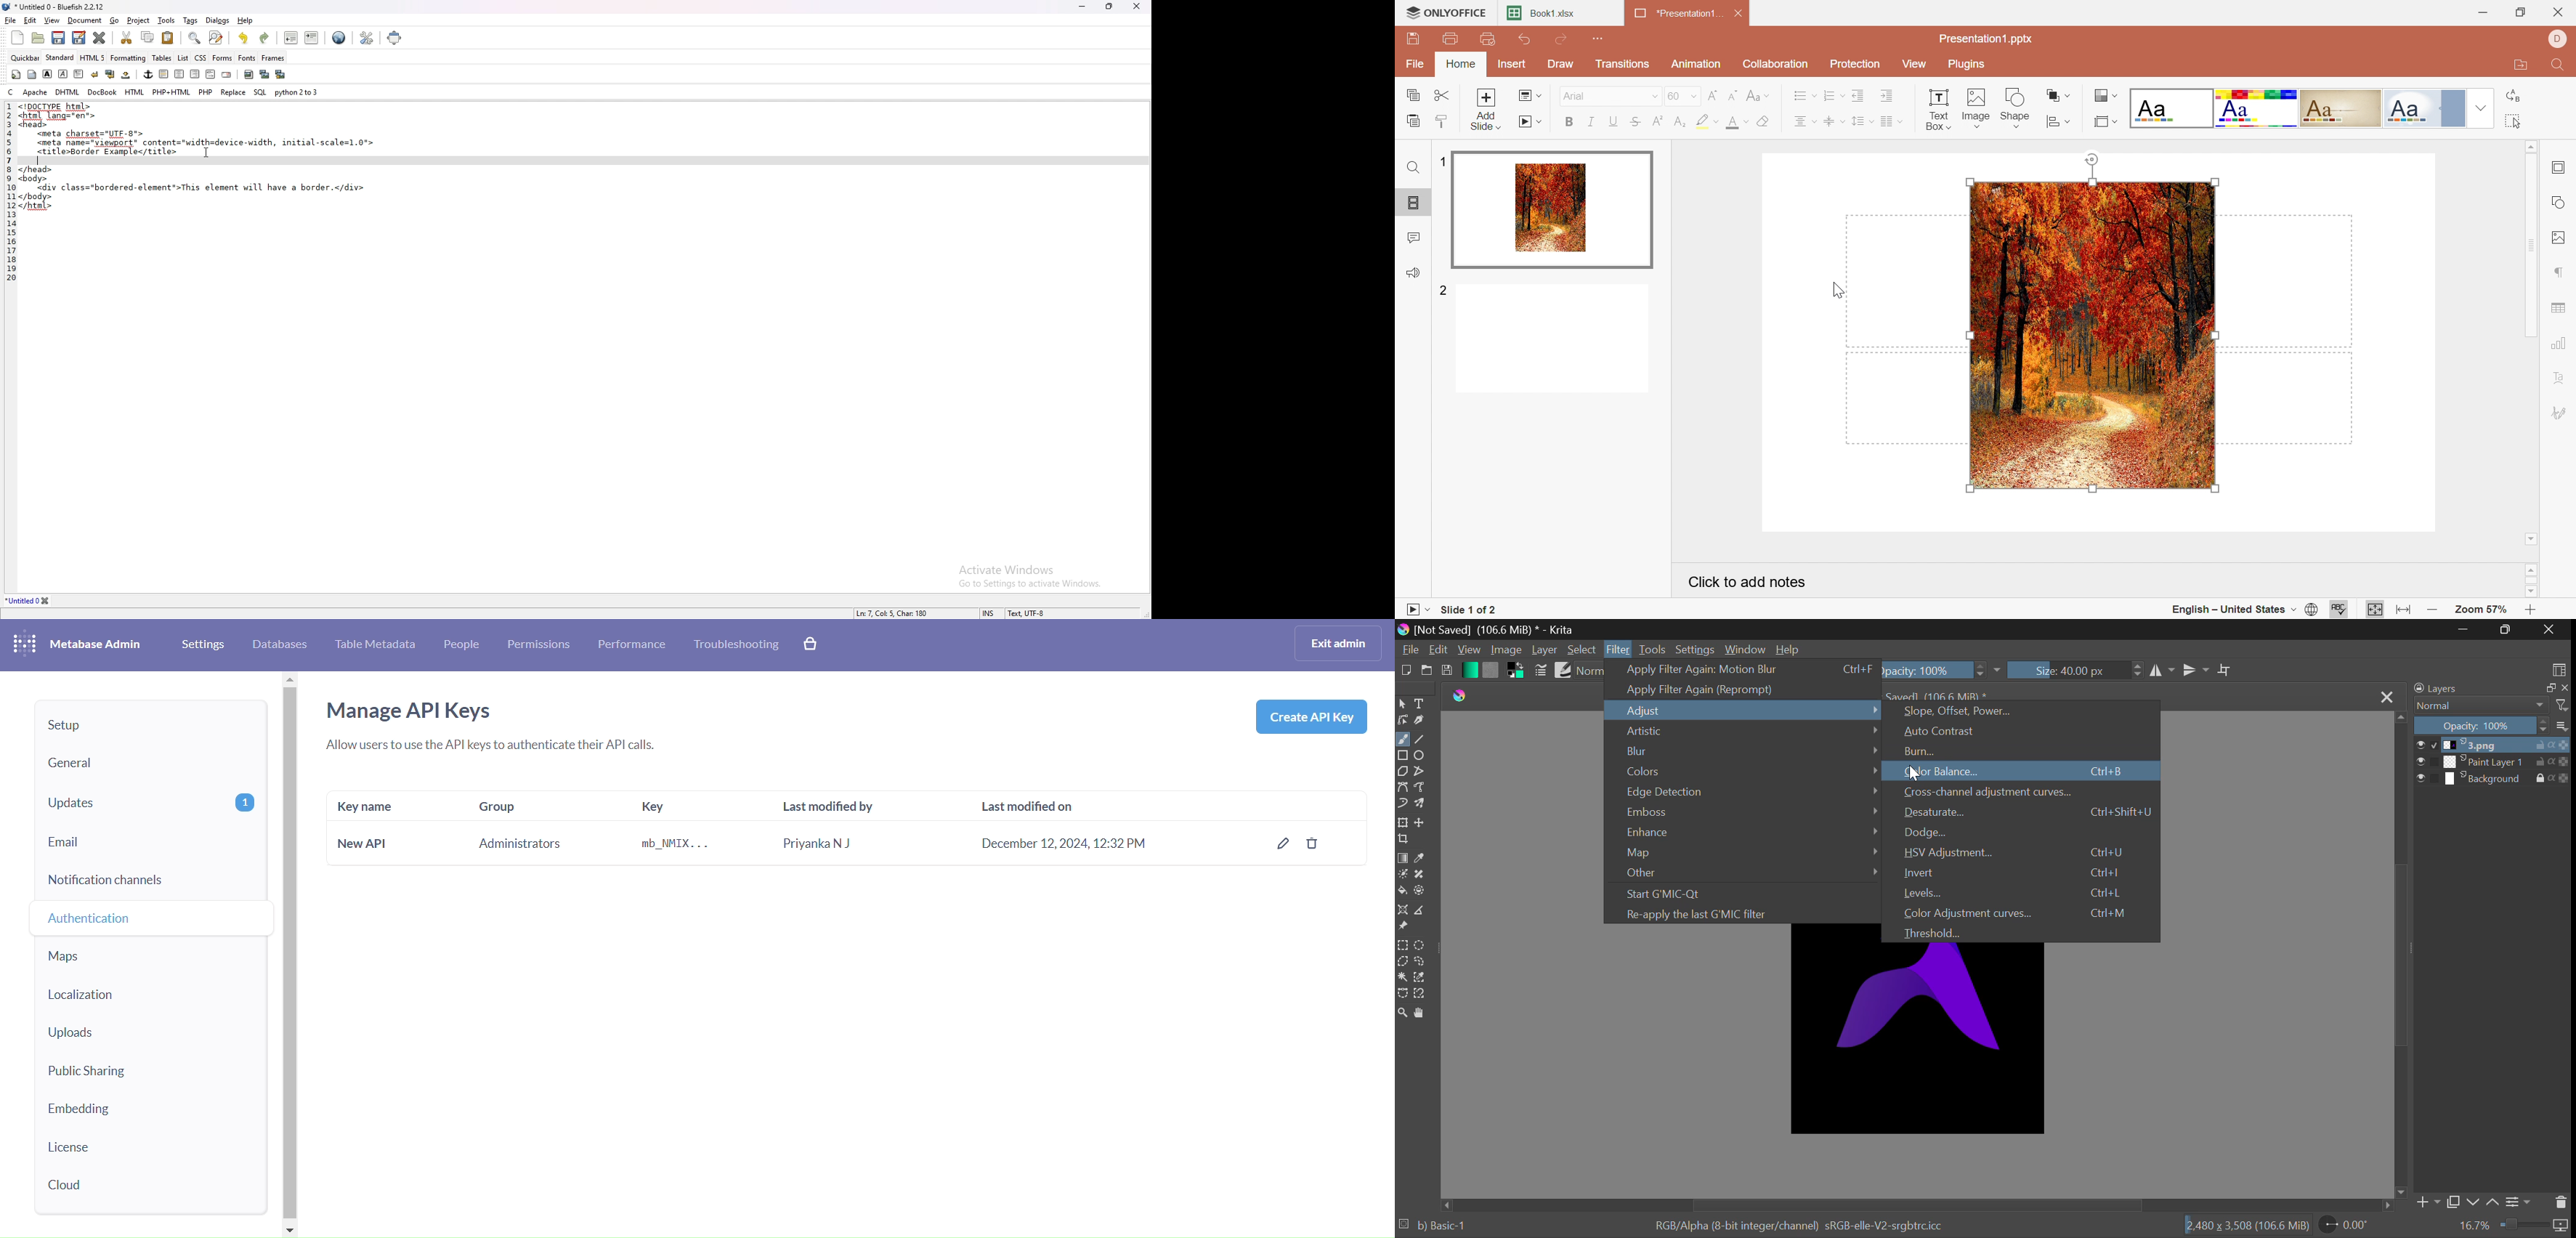  Describe the element at coordinates (1763, 121) in the screenshot. I see `Clear style` at that location.